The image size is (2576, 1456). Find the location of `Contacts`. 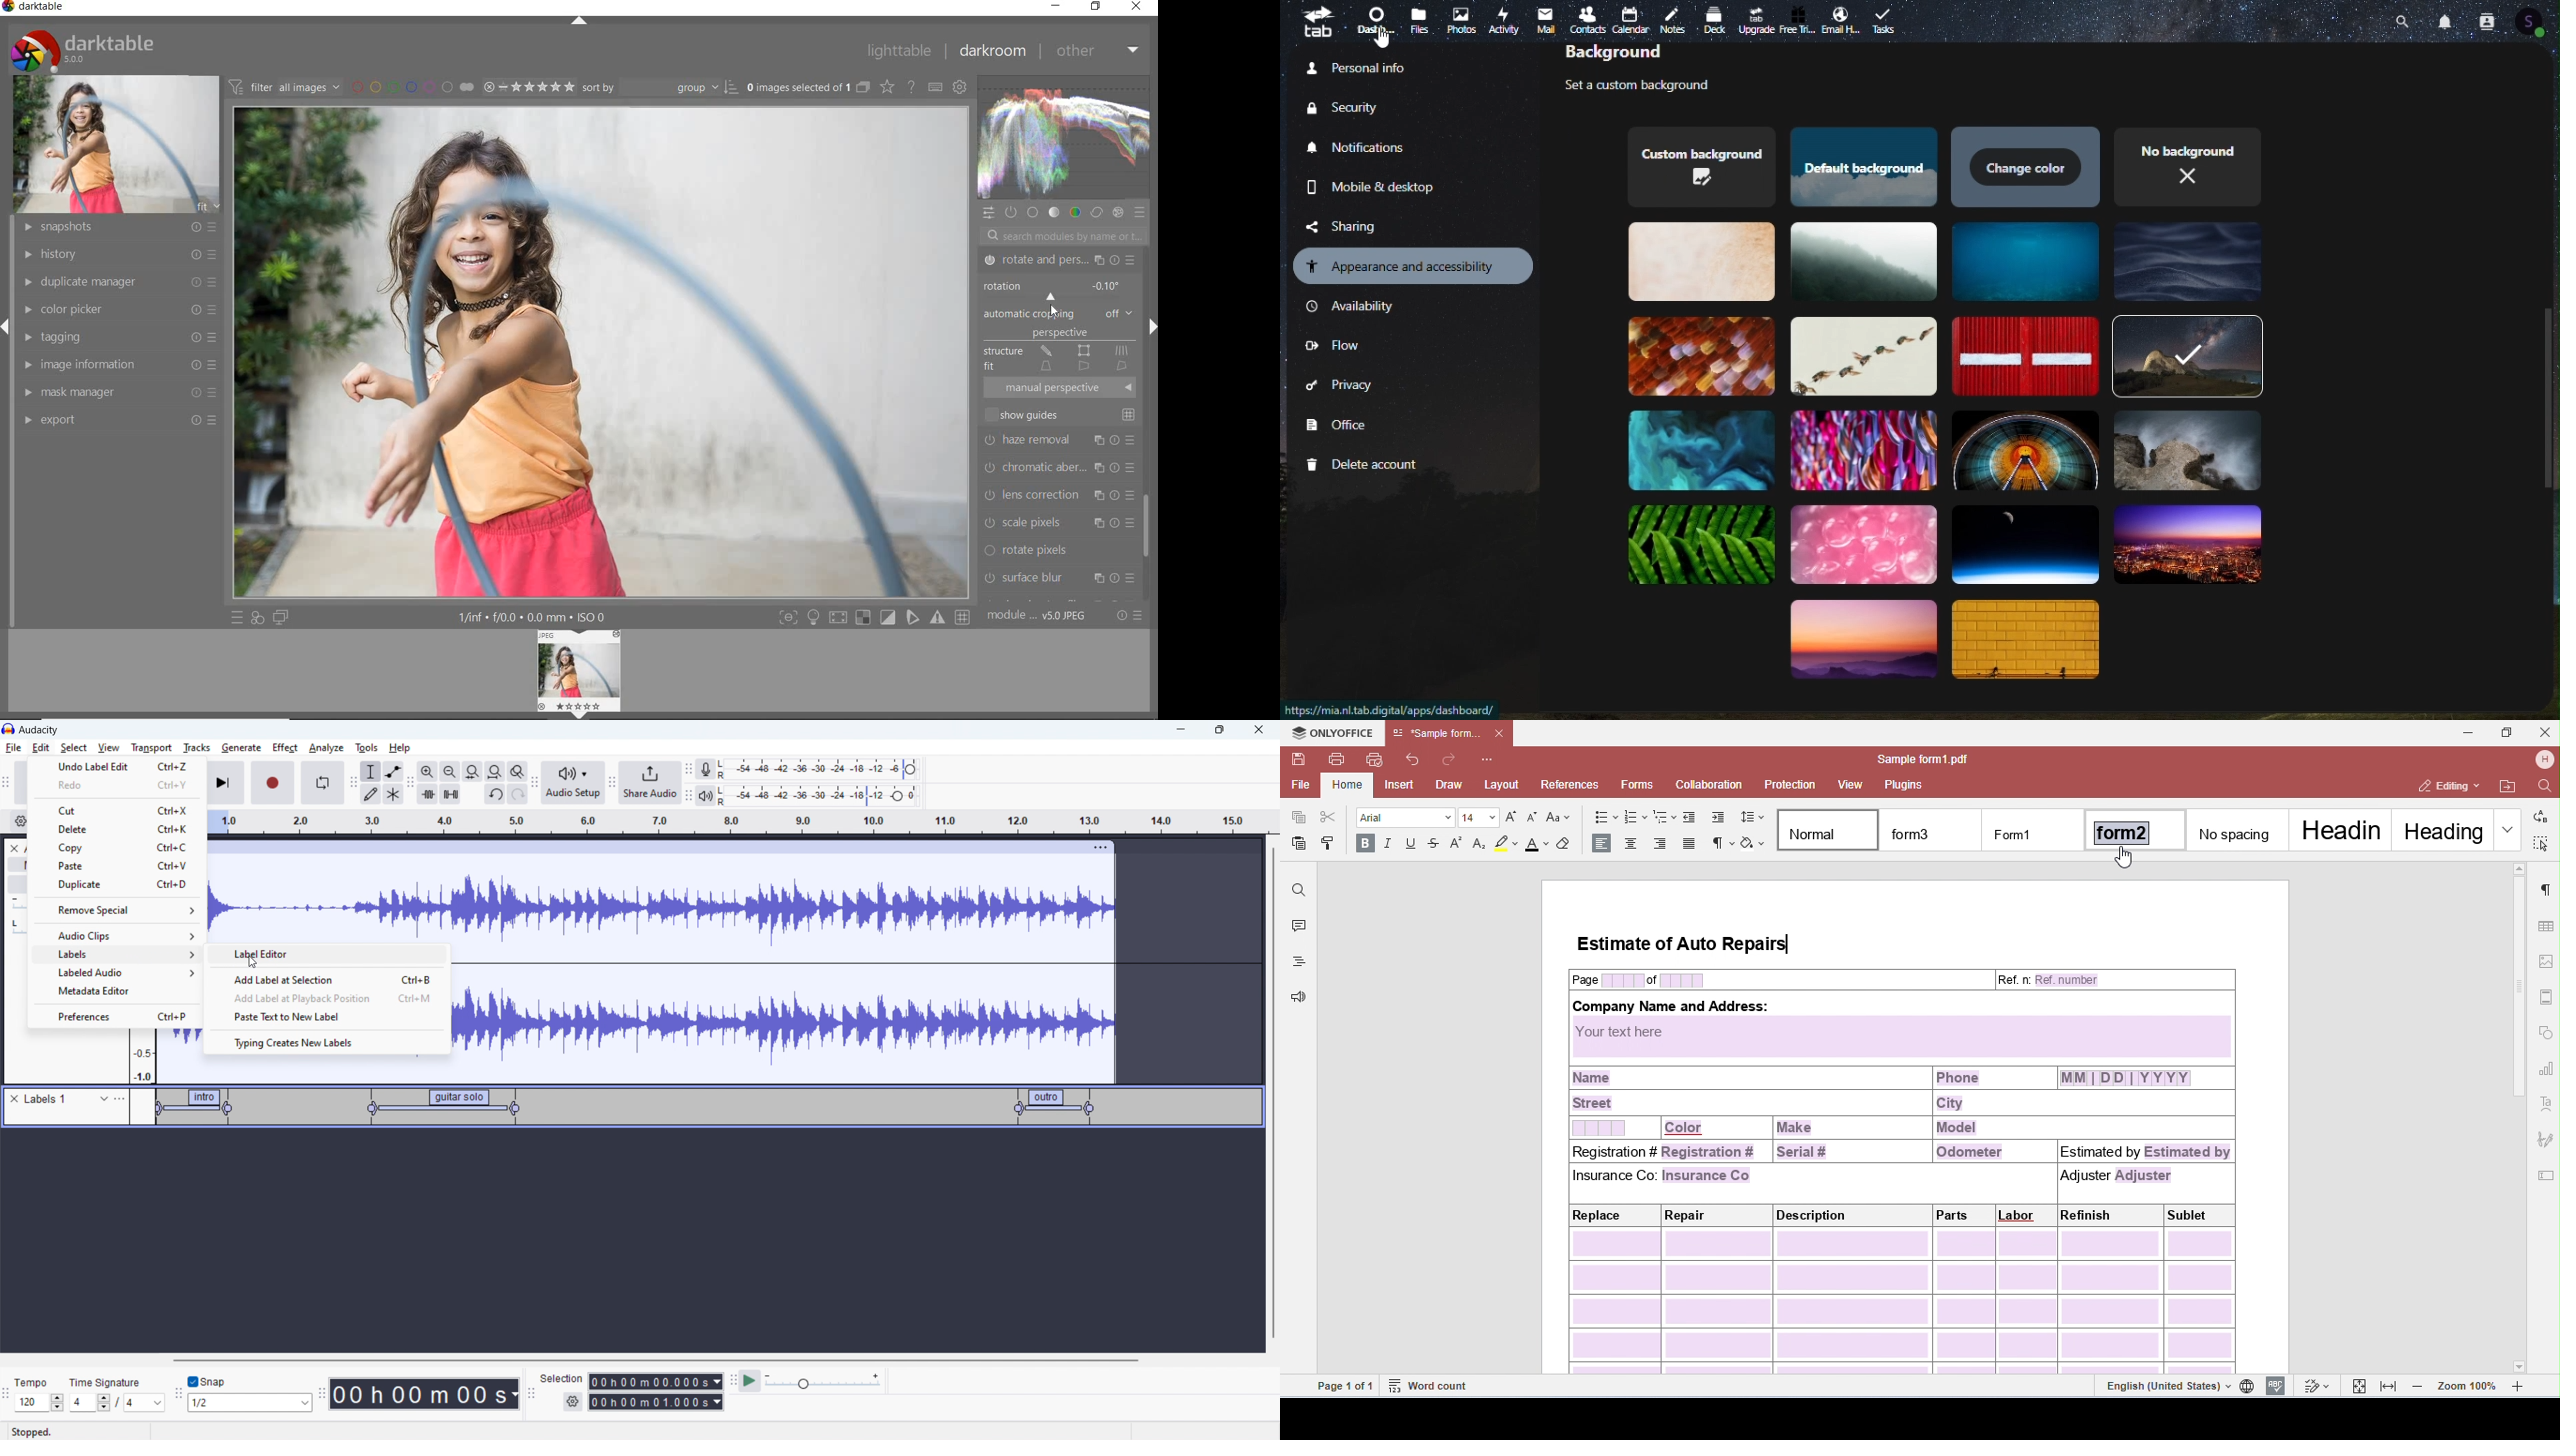

Contacts is located at coordinates (2486, 20).